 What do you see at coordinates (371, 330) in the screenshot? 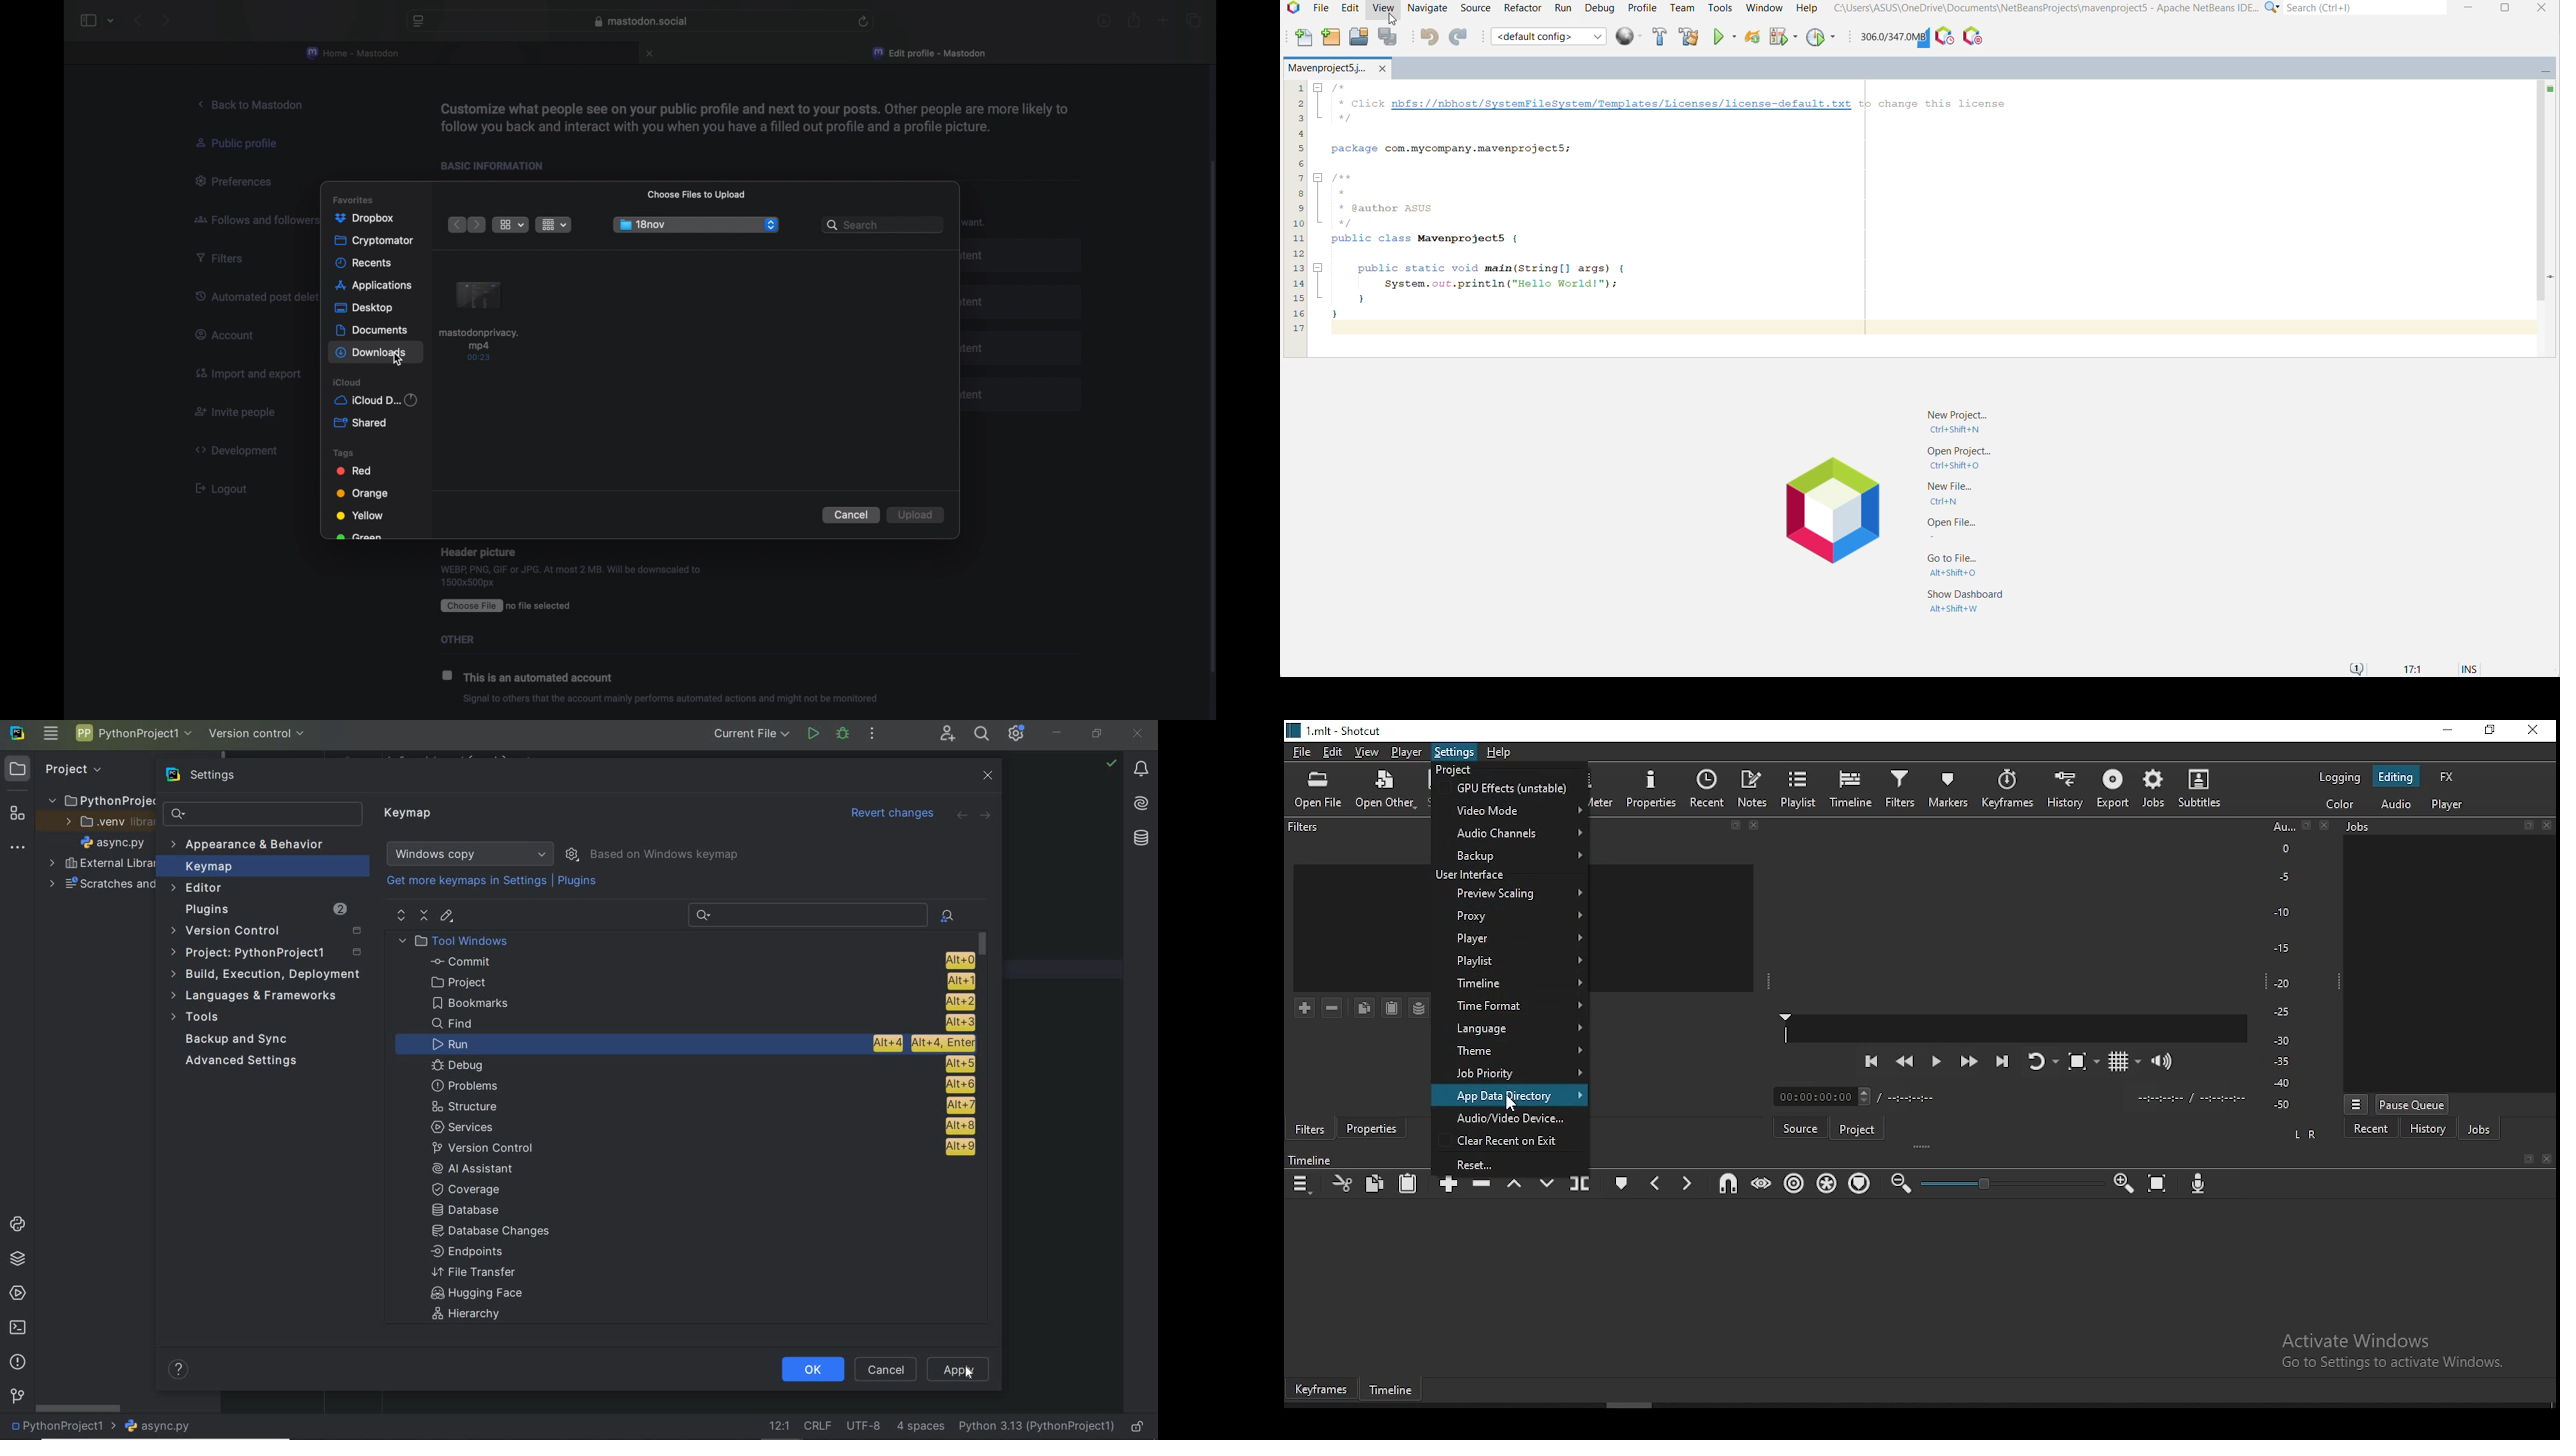
I see `documents` at bounding box center [371, 330].